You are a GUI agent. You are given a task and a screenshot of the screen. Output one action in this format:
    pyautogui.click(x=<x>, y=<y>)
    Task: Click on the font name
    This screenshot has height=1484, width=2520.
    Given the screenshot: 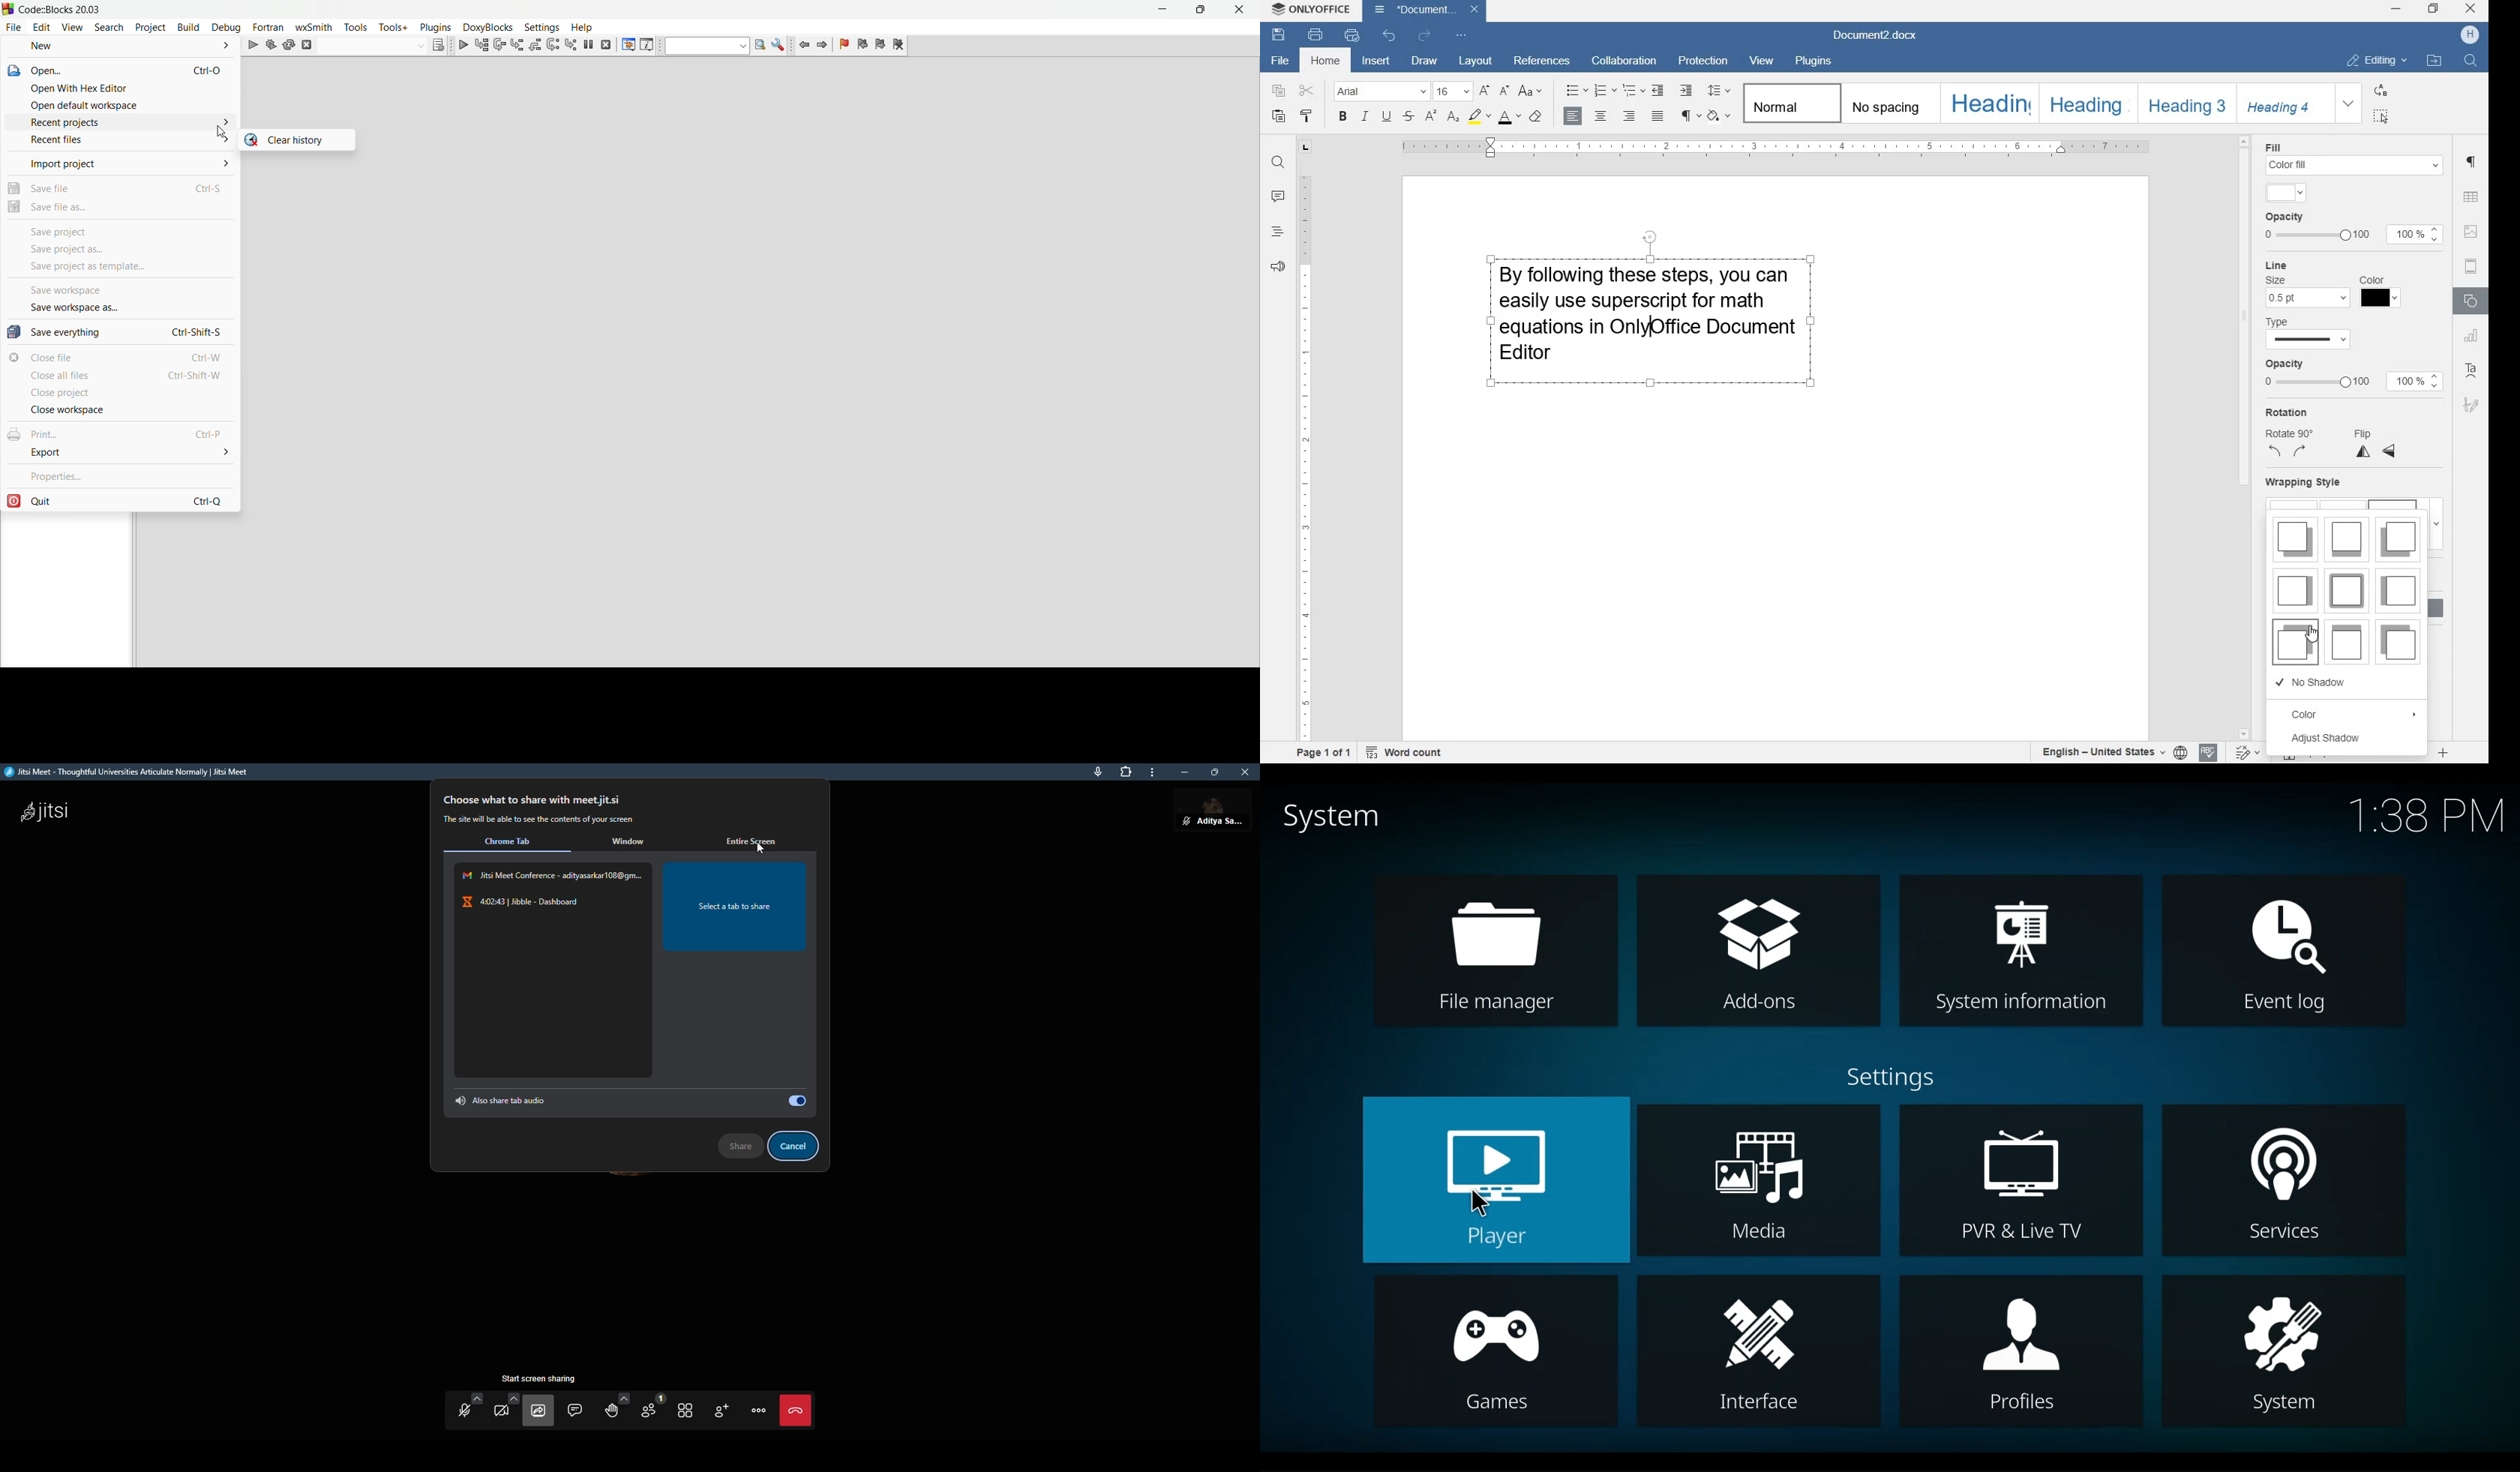 What is the action you would take?
    pyautogui.click(x=1378, y=91)
    